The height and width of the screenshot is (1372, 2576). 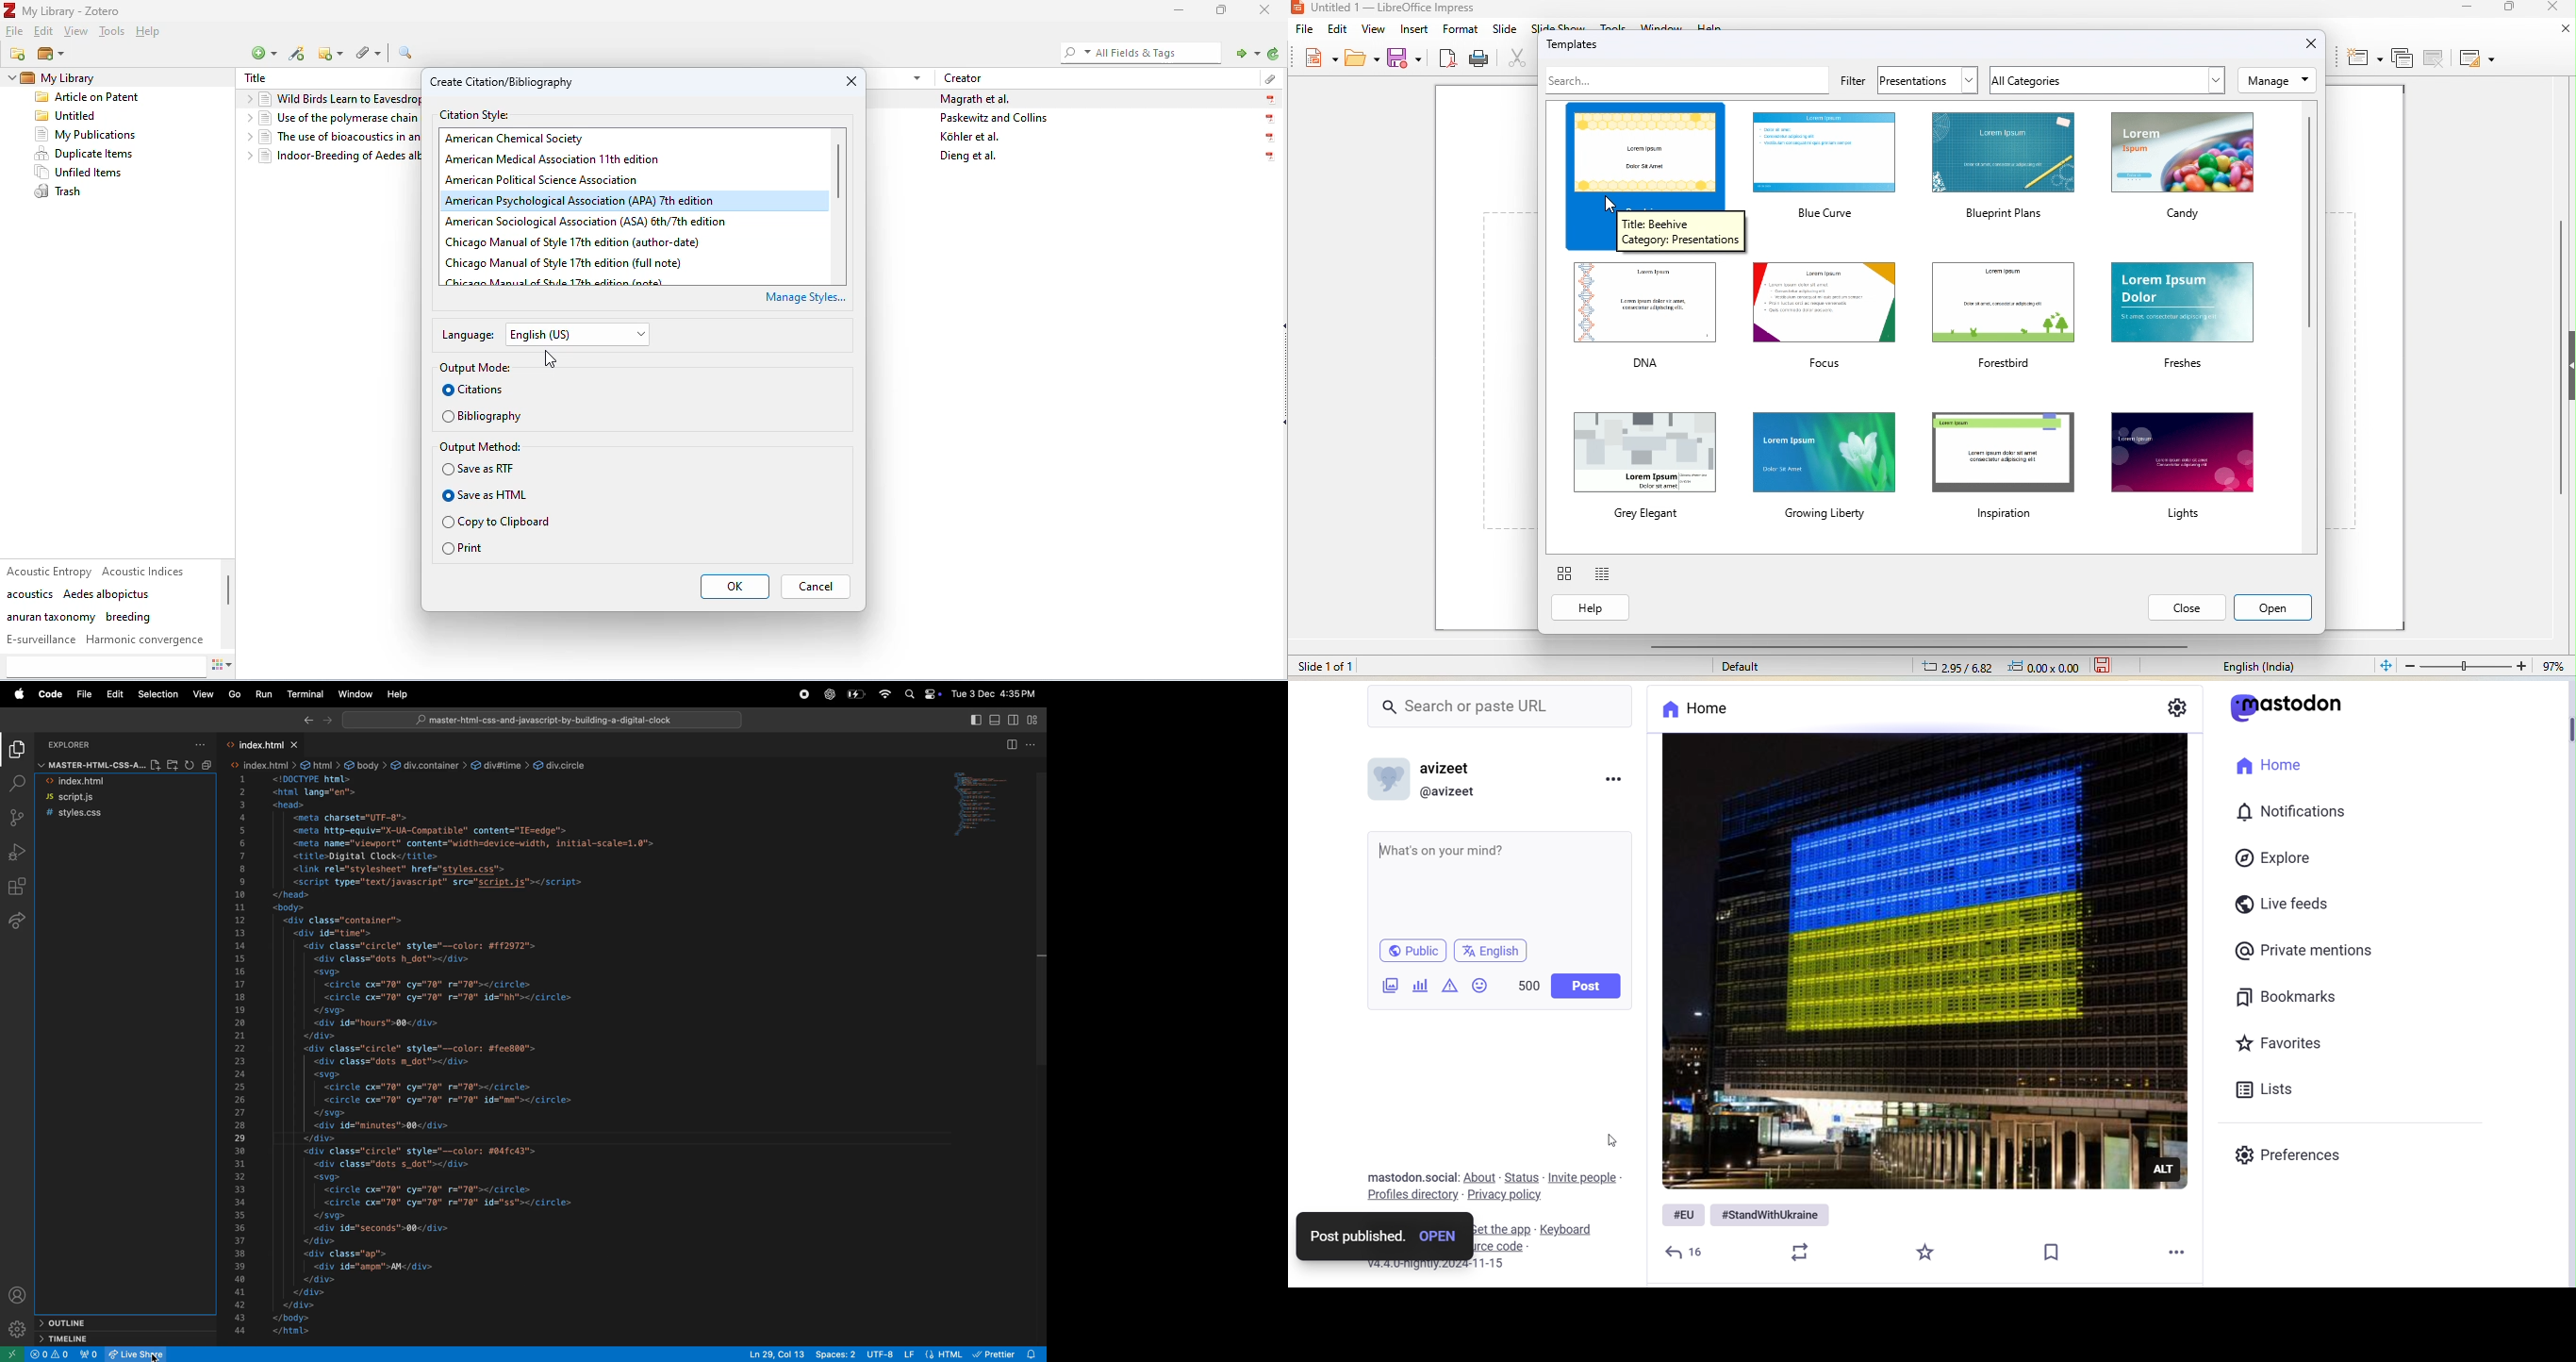 What do you see at coordinates (52, 55) in the screenshot?
I see `new library` at bounding box center [52, 55].